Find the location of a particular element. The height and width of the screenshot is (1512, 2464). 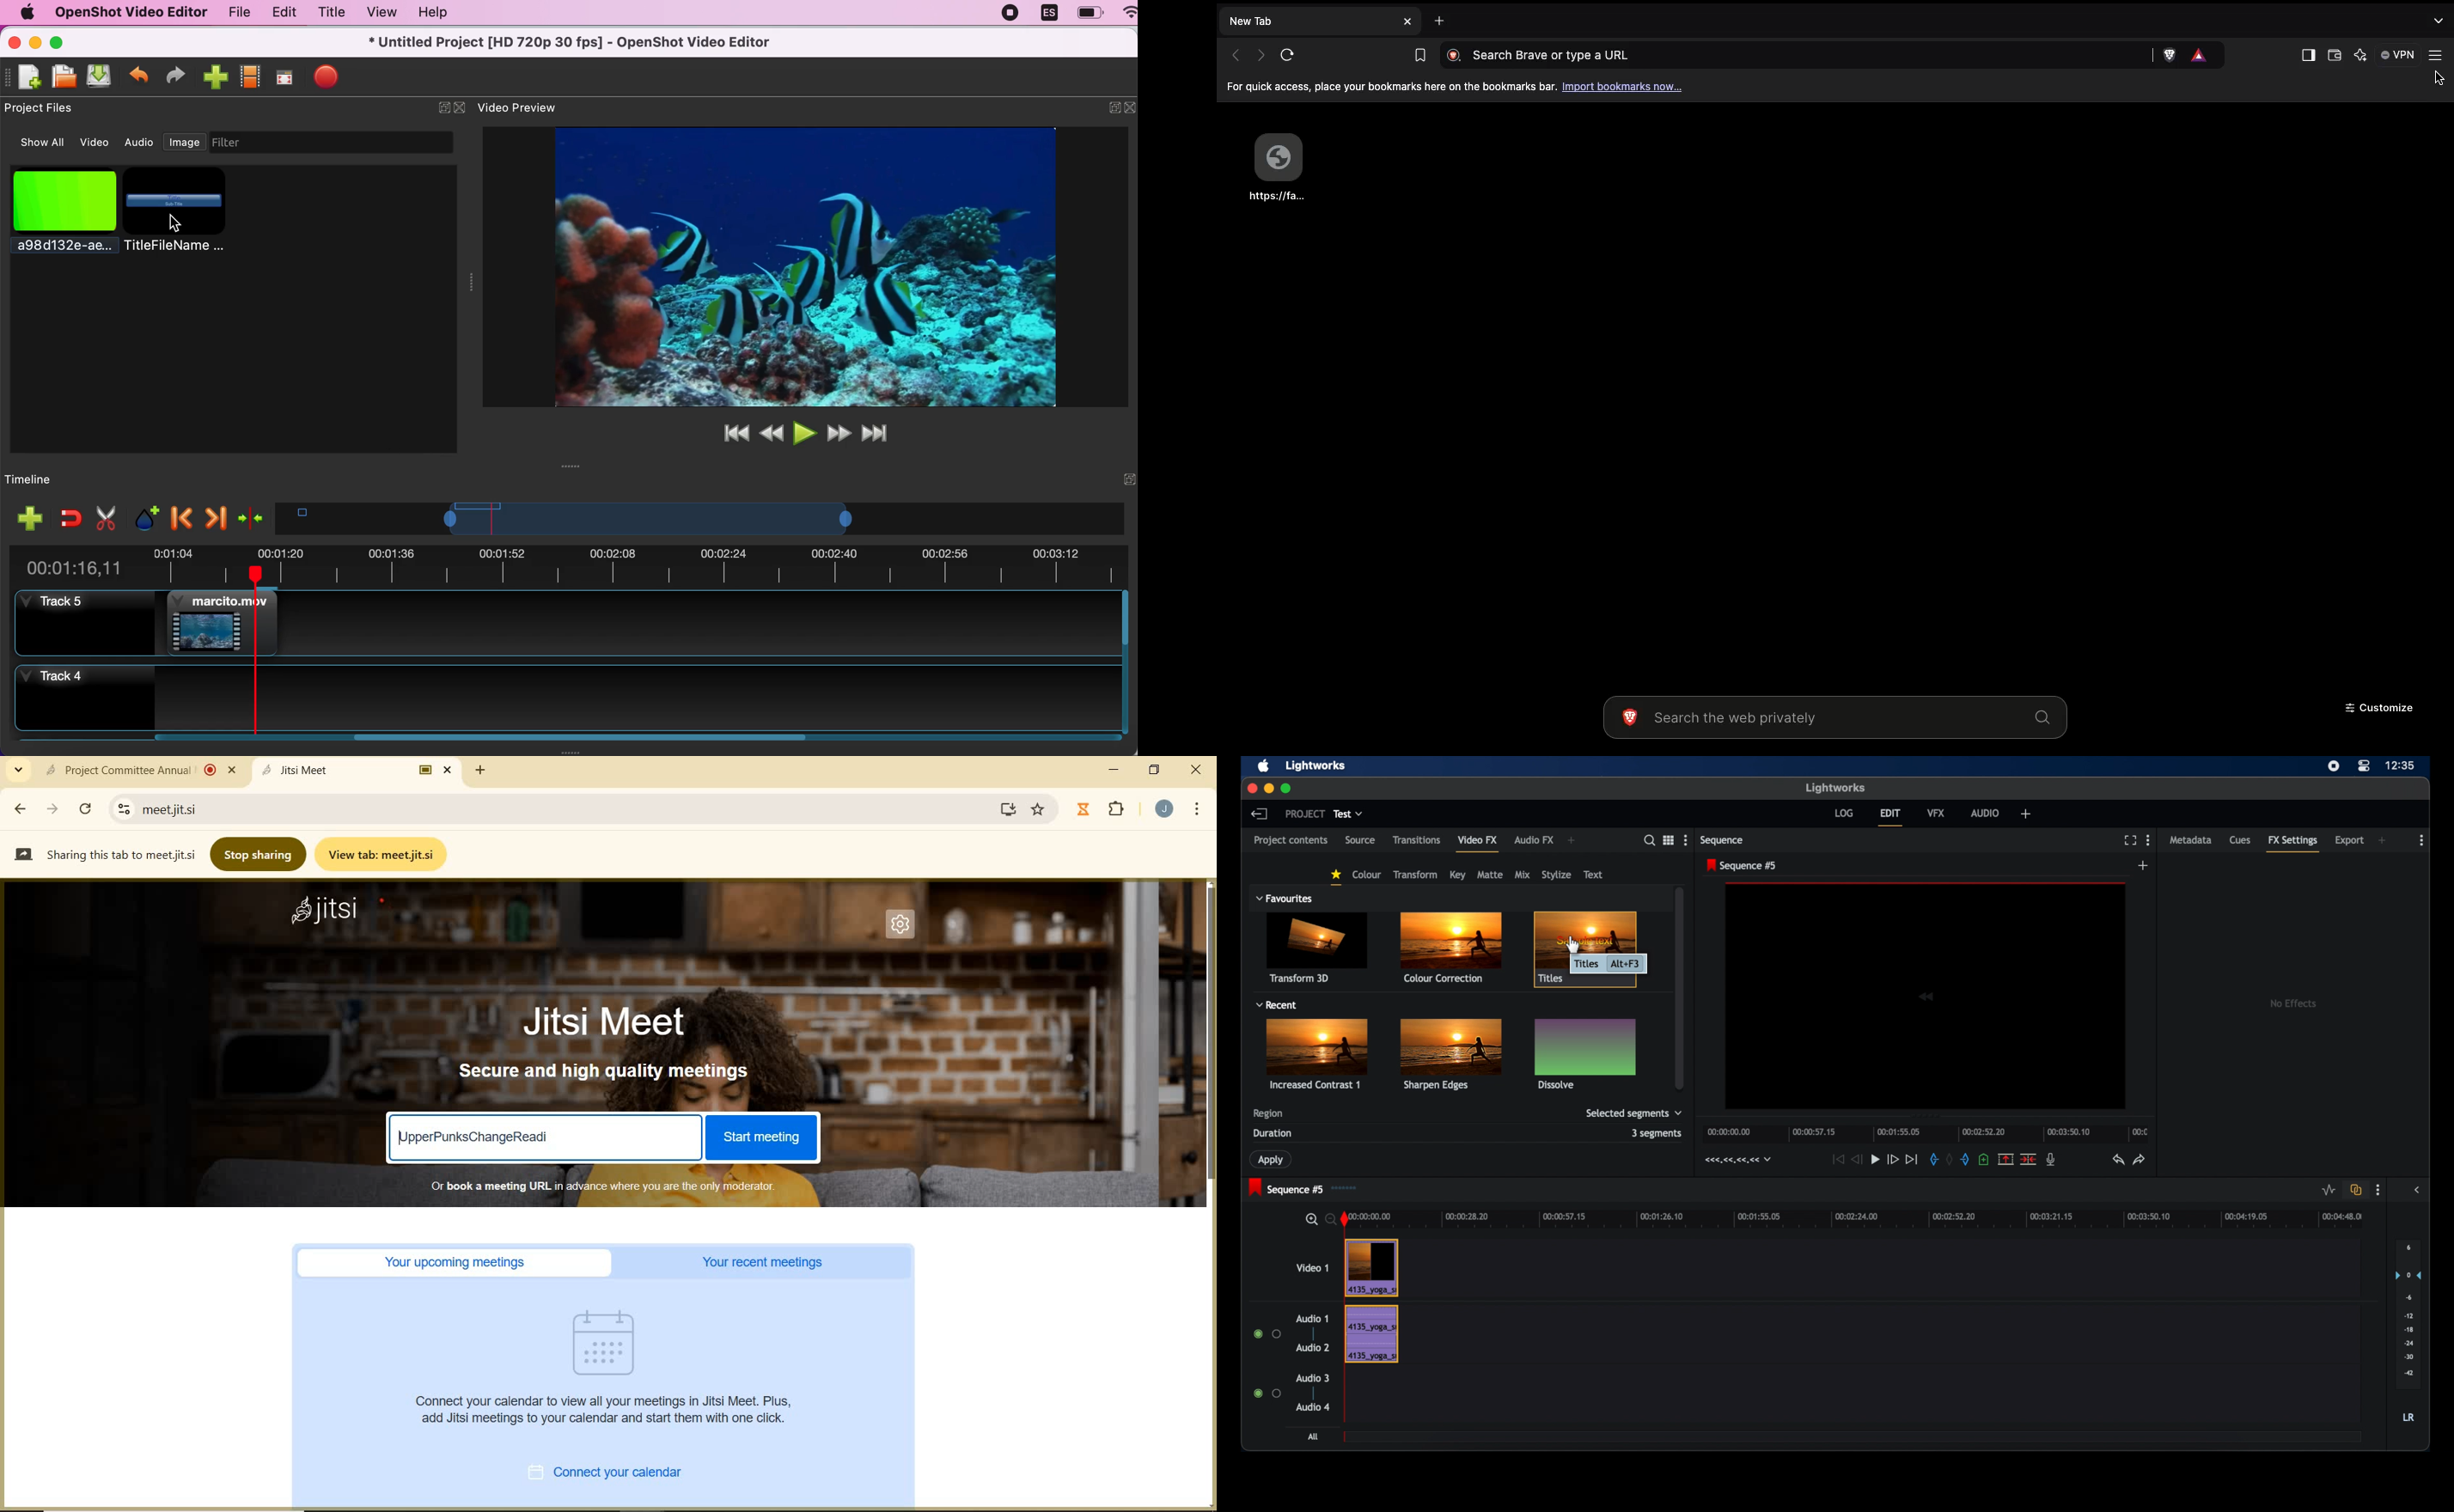

previous marker is located at coordinates (179, 517).